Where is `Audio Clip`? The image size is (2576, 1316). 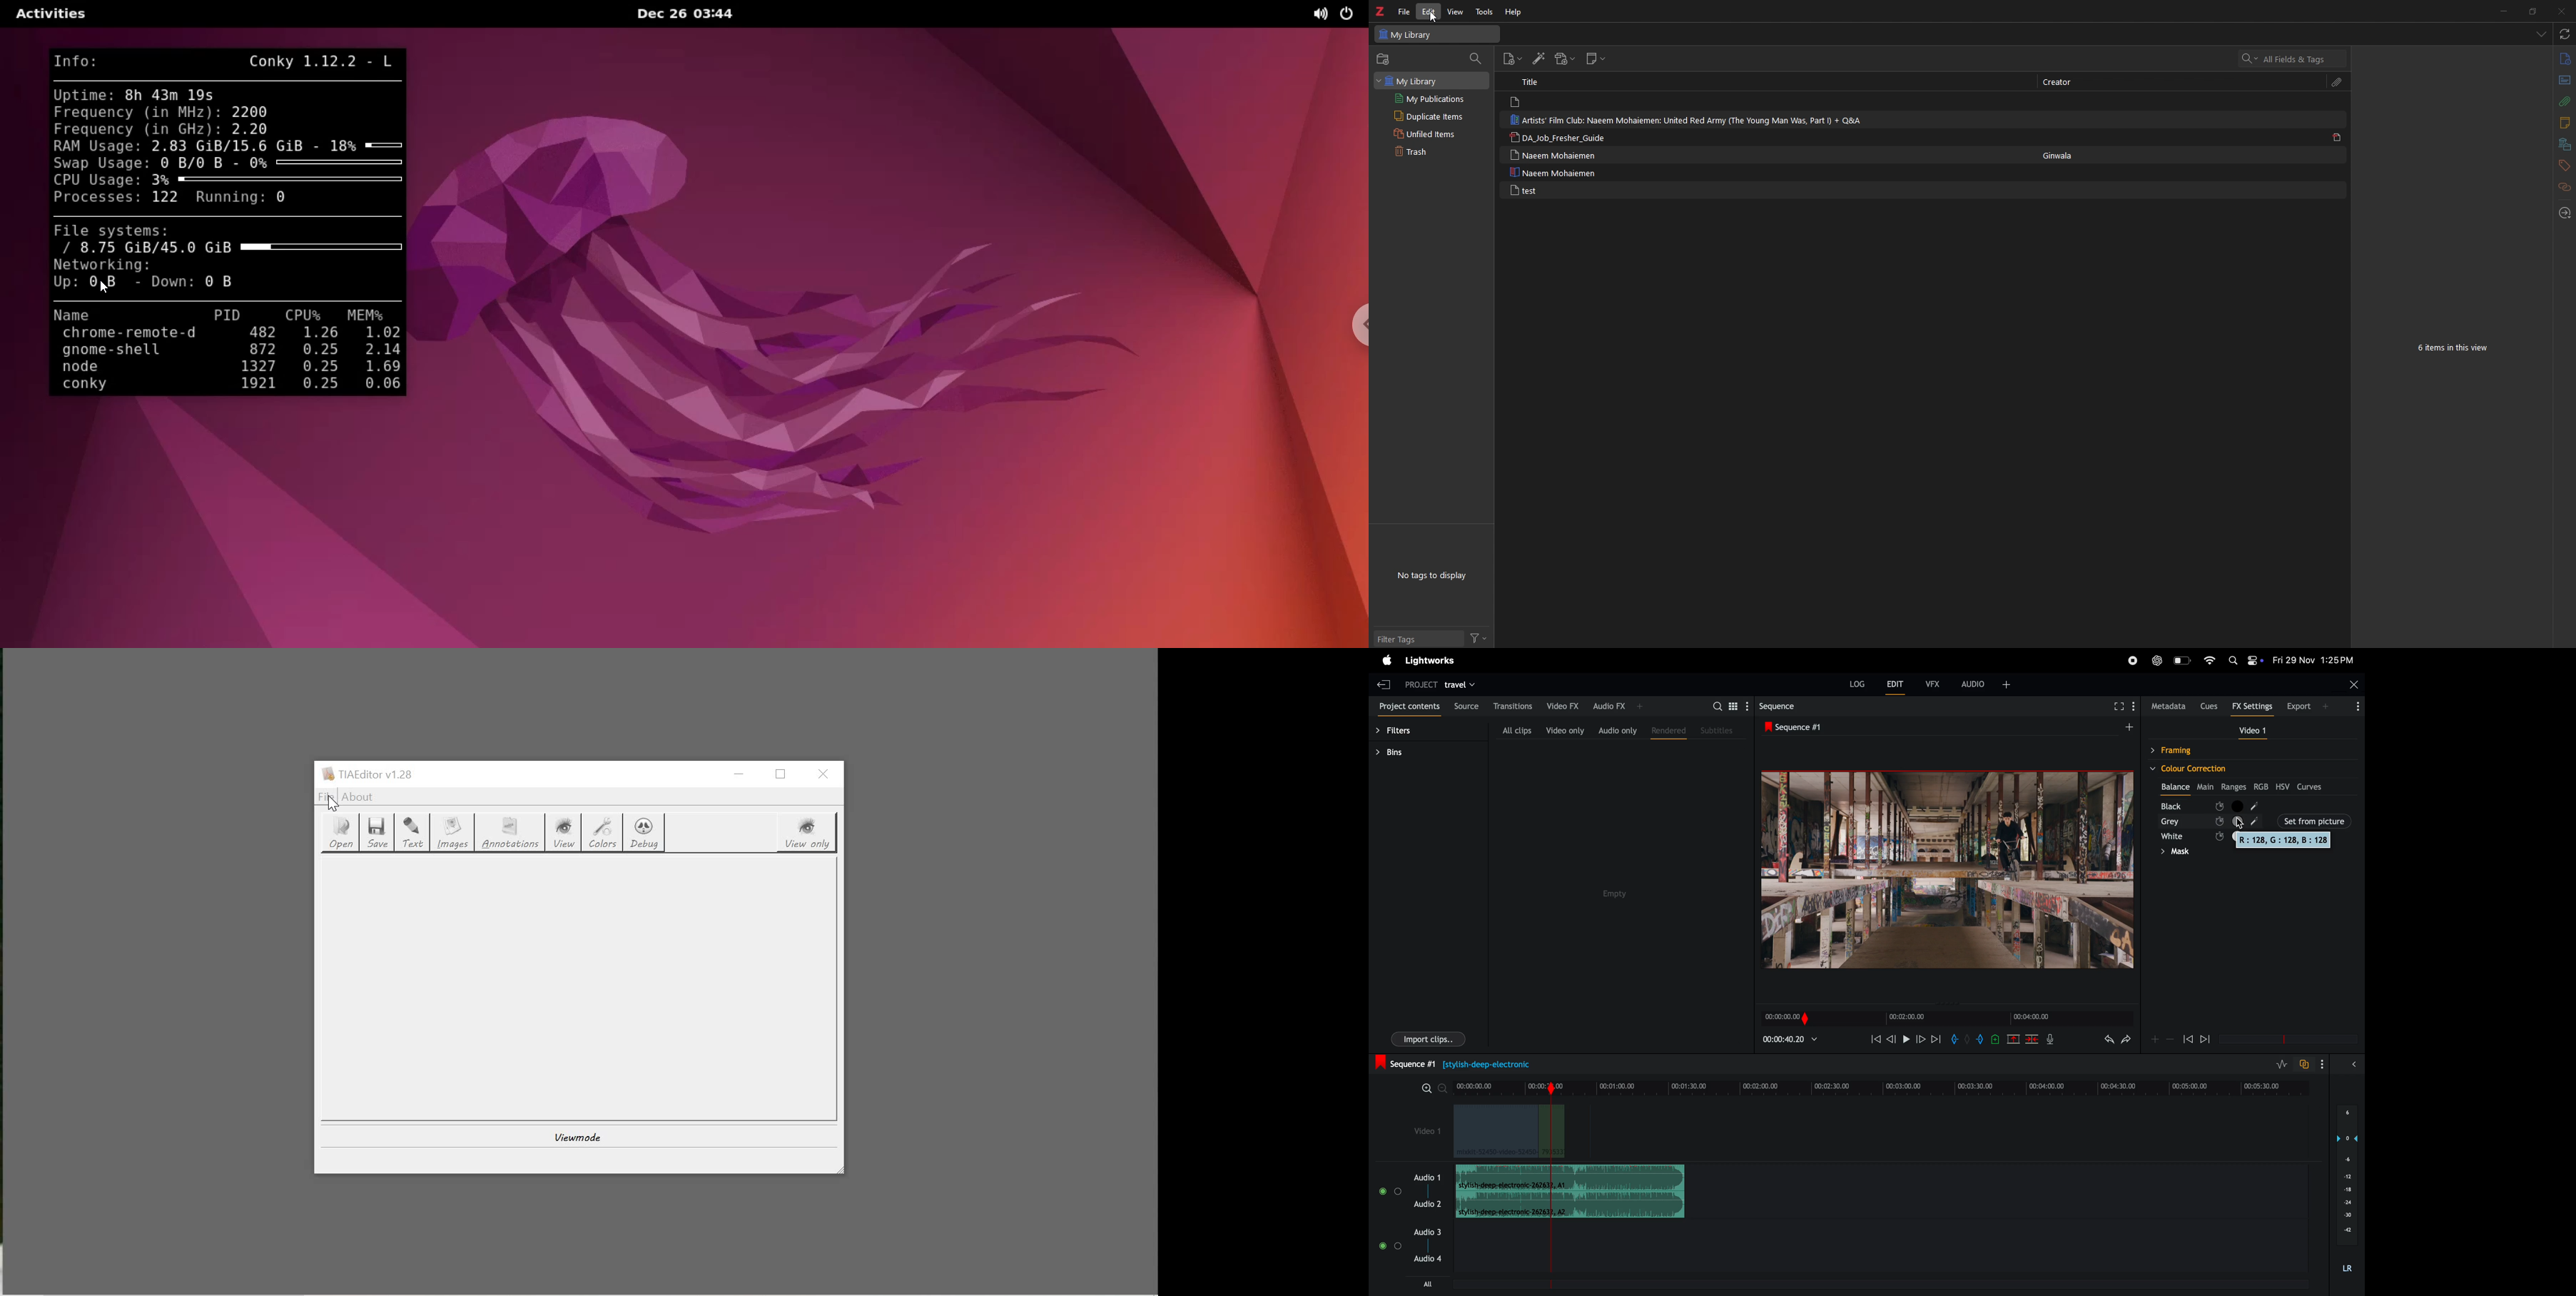
Audio Clip is located at coordinates (1570, 1204).